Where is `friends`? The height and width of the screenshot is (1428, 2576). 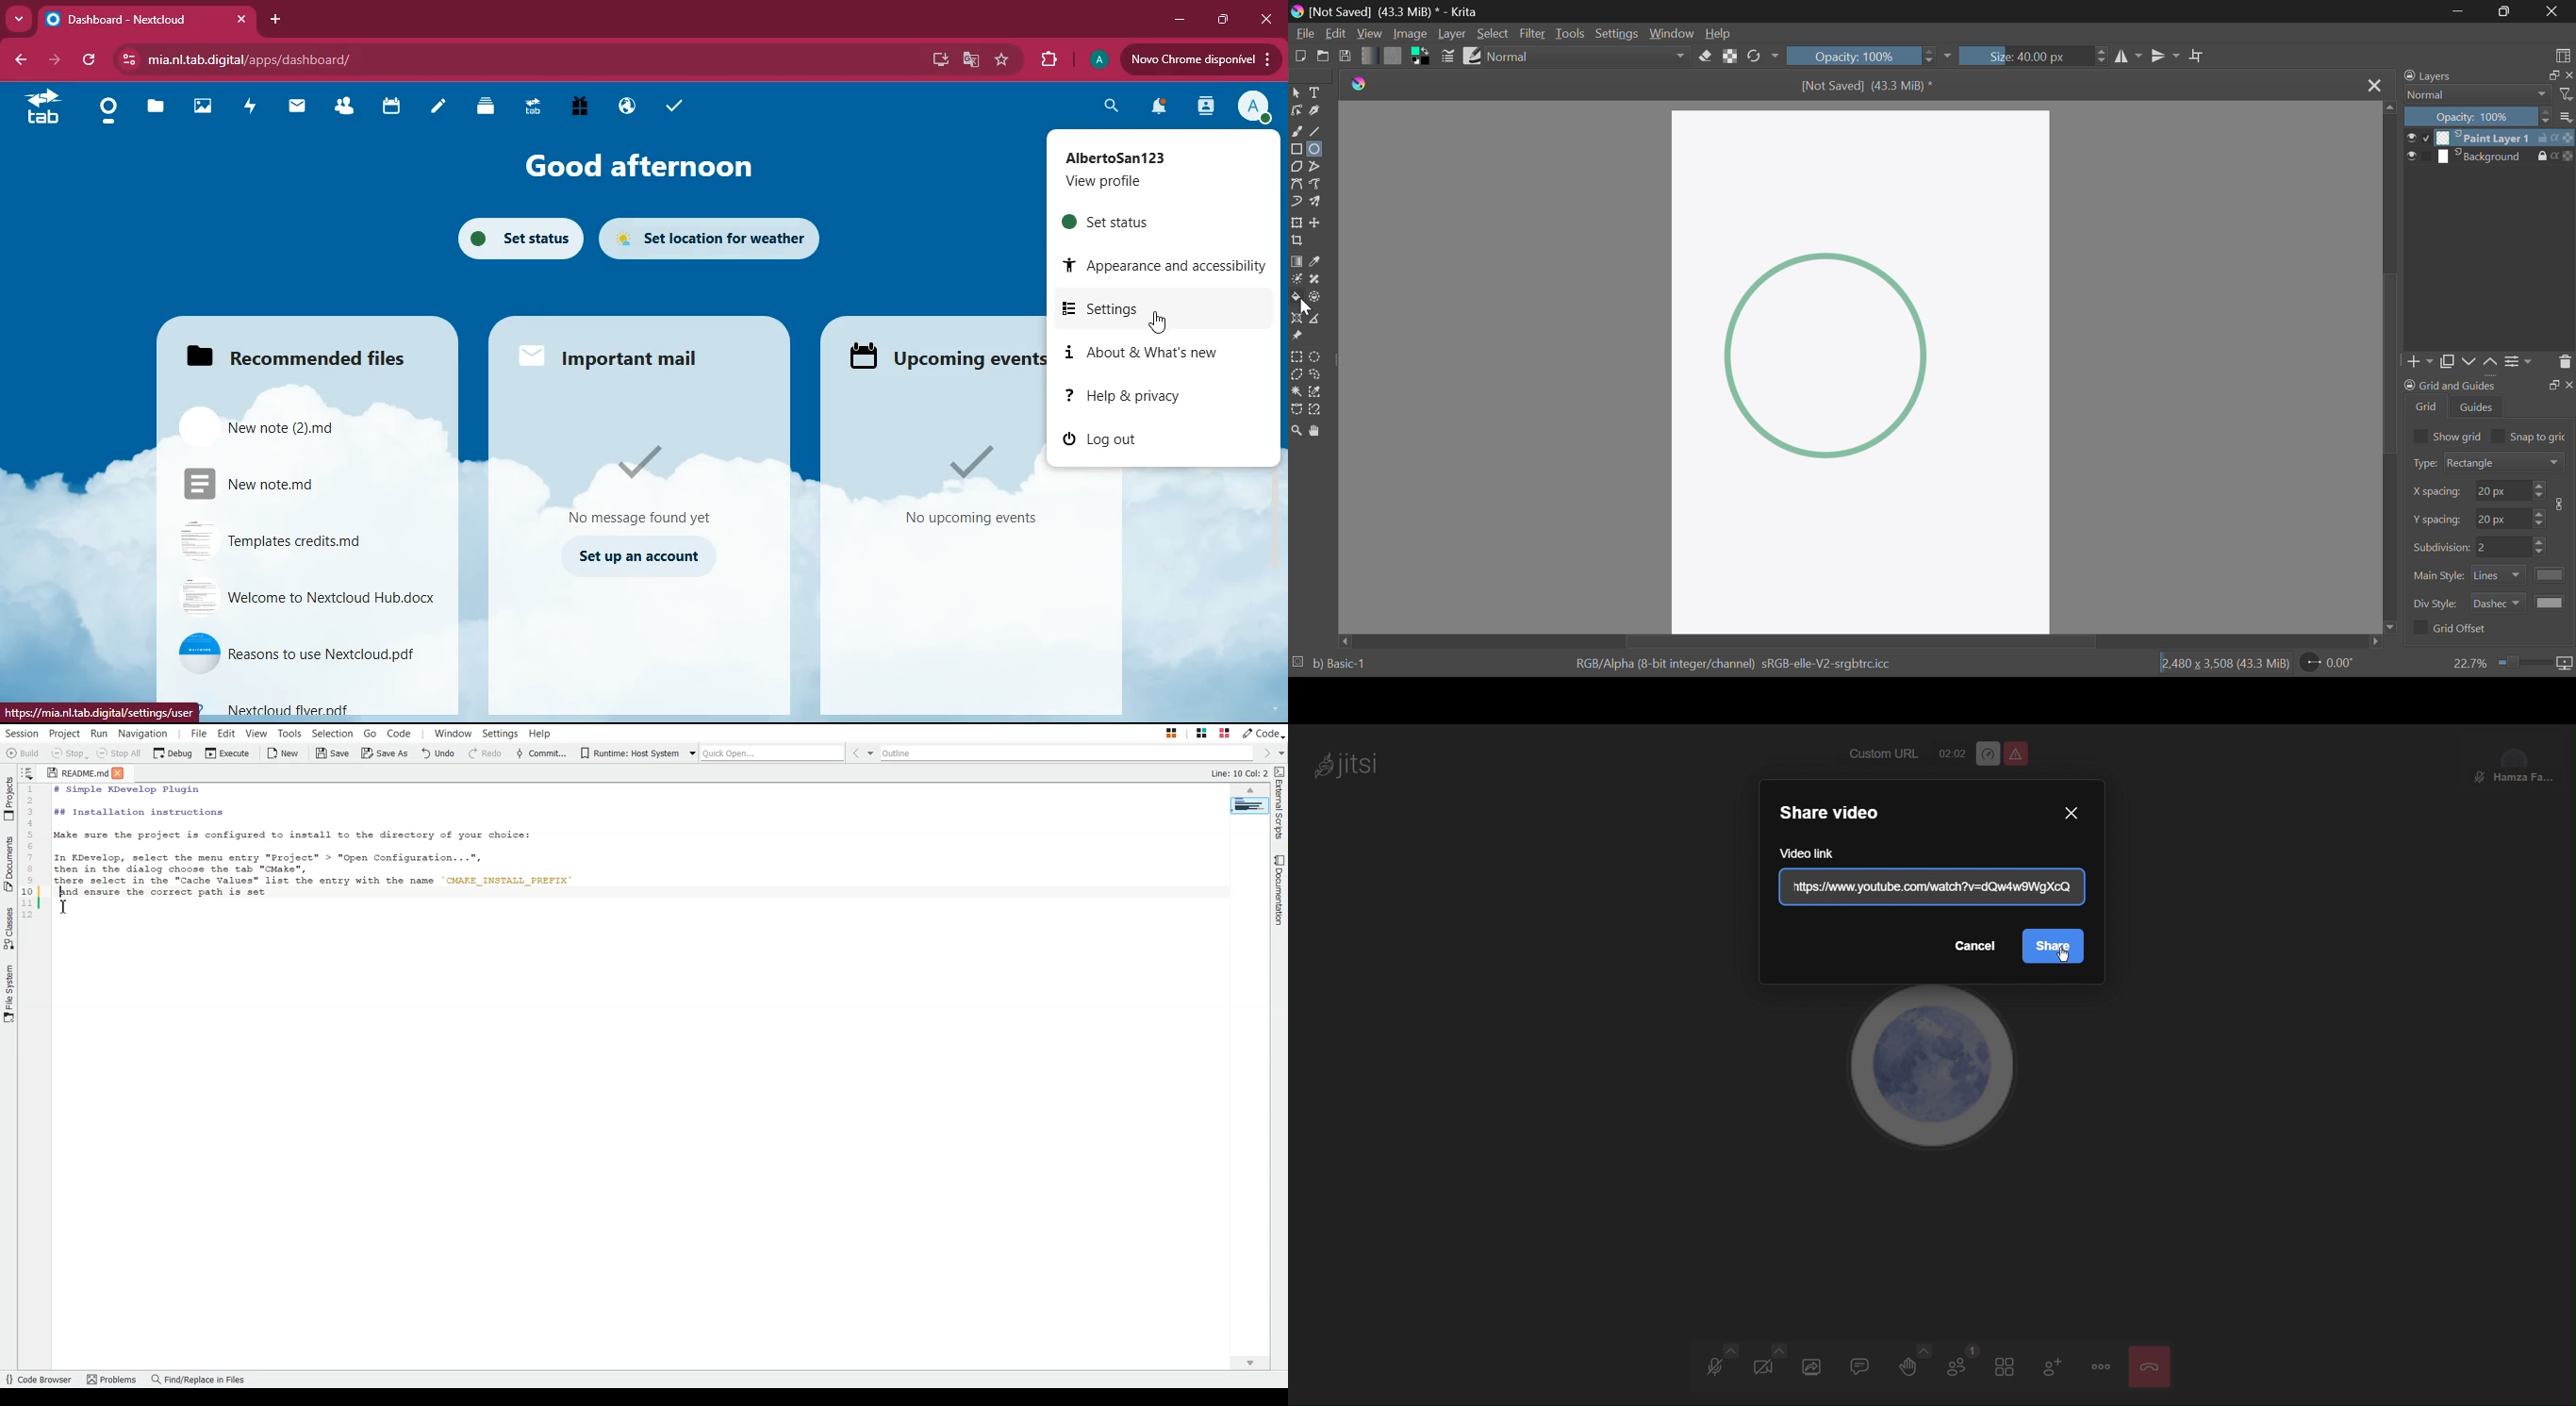
friends is located at coordinates (344, 108).